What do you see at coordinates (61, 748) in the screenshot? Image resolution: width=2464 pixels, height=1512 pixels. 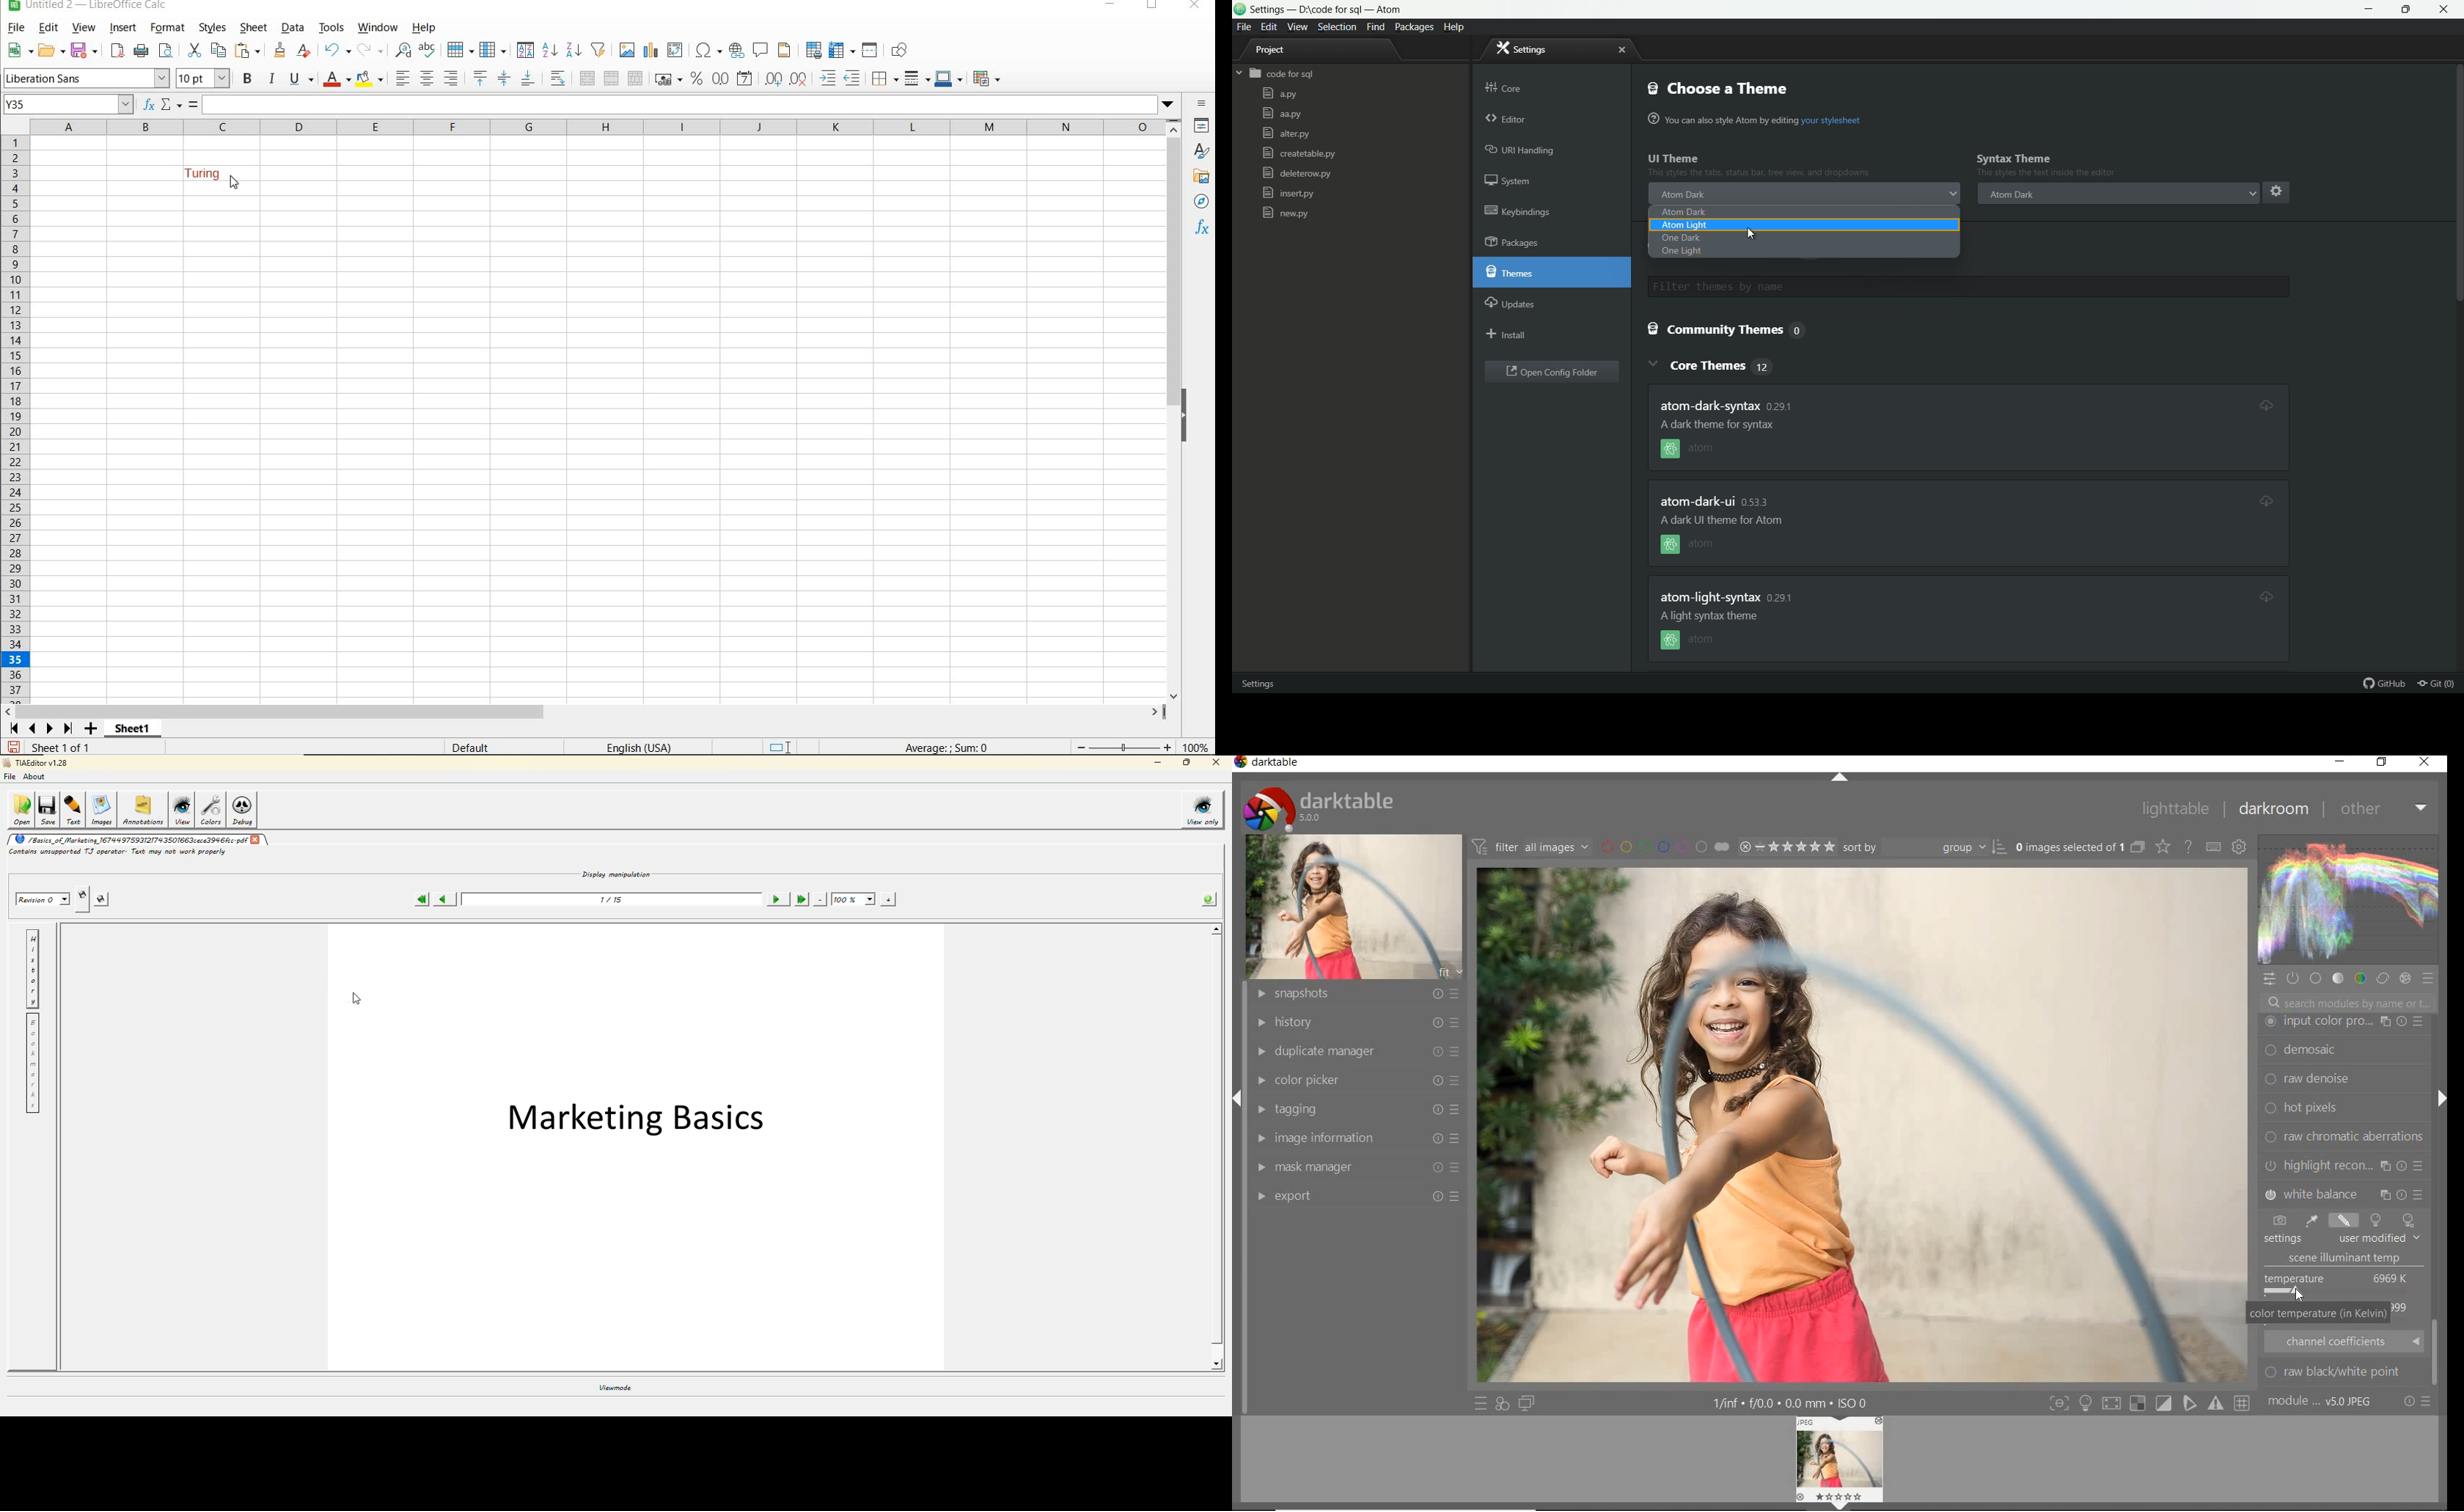 I see `SHEET 1 OF 1` at bounding box center [61, 748].